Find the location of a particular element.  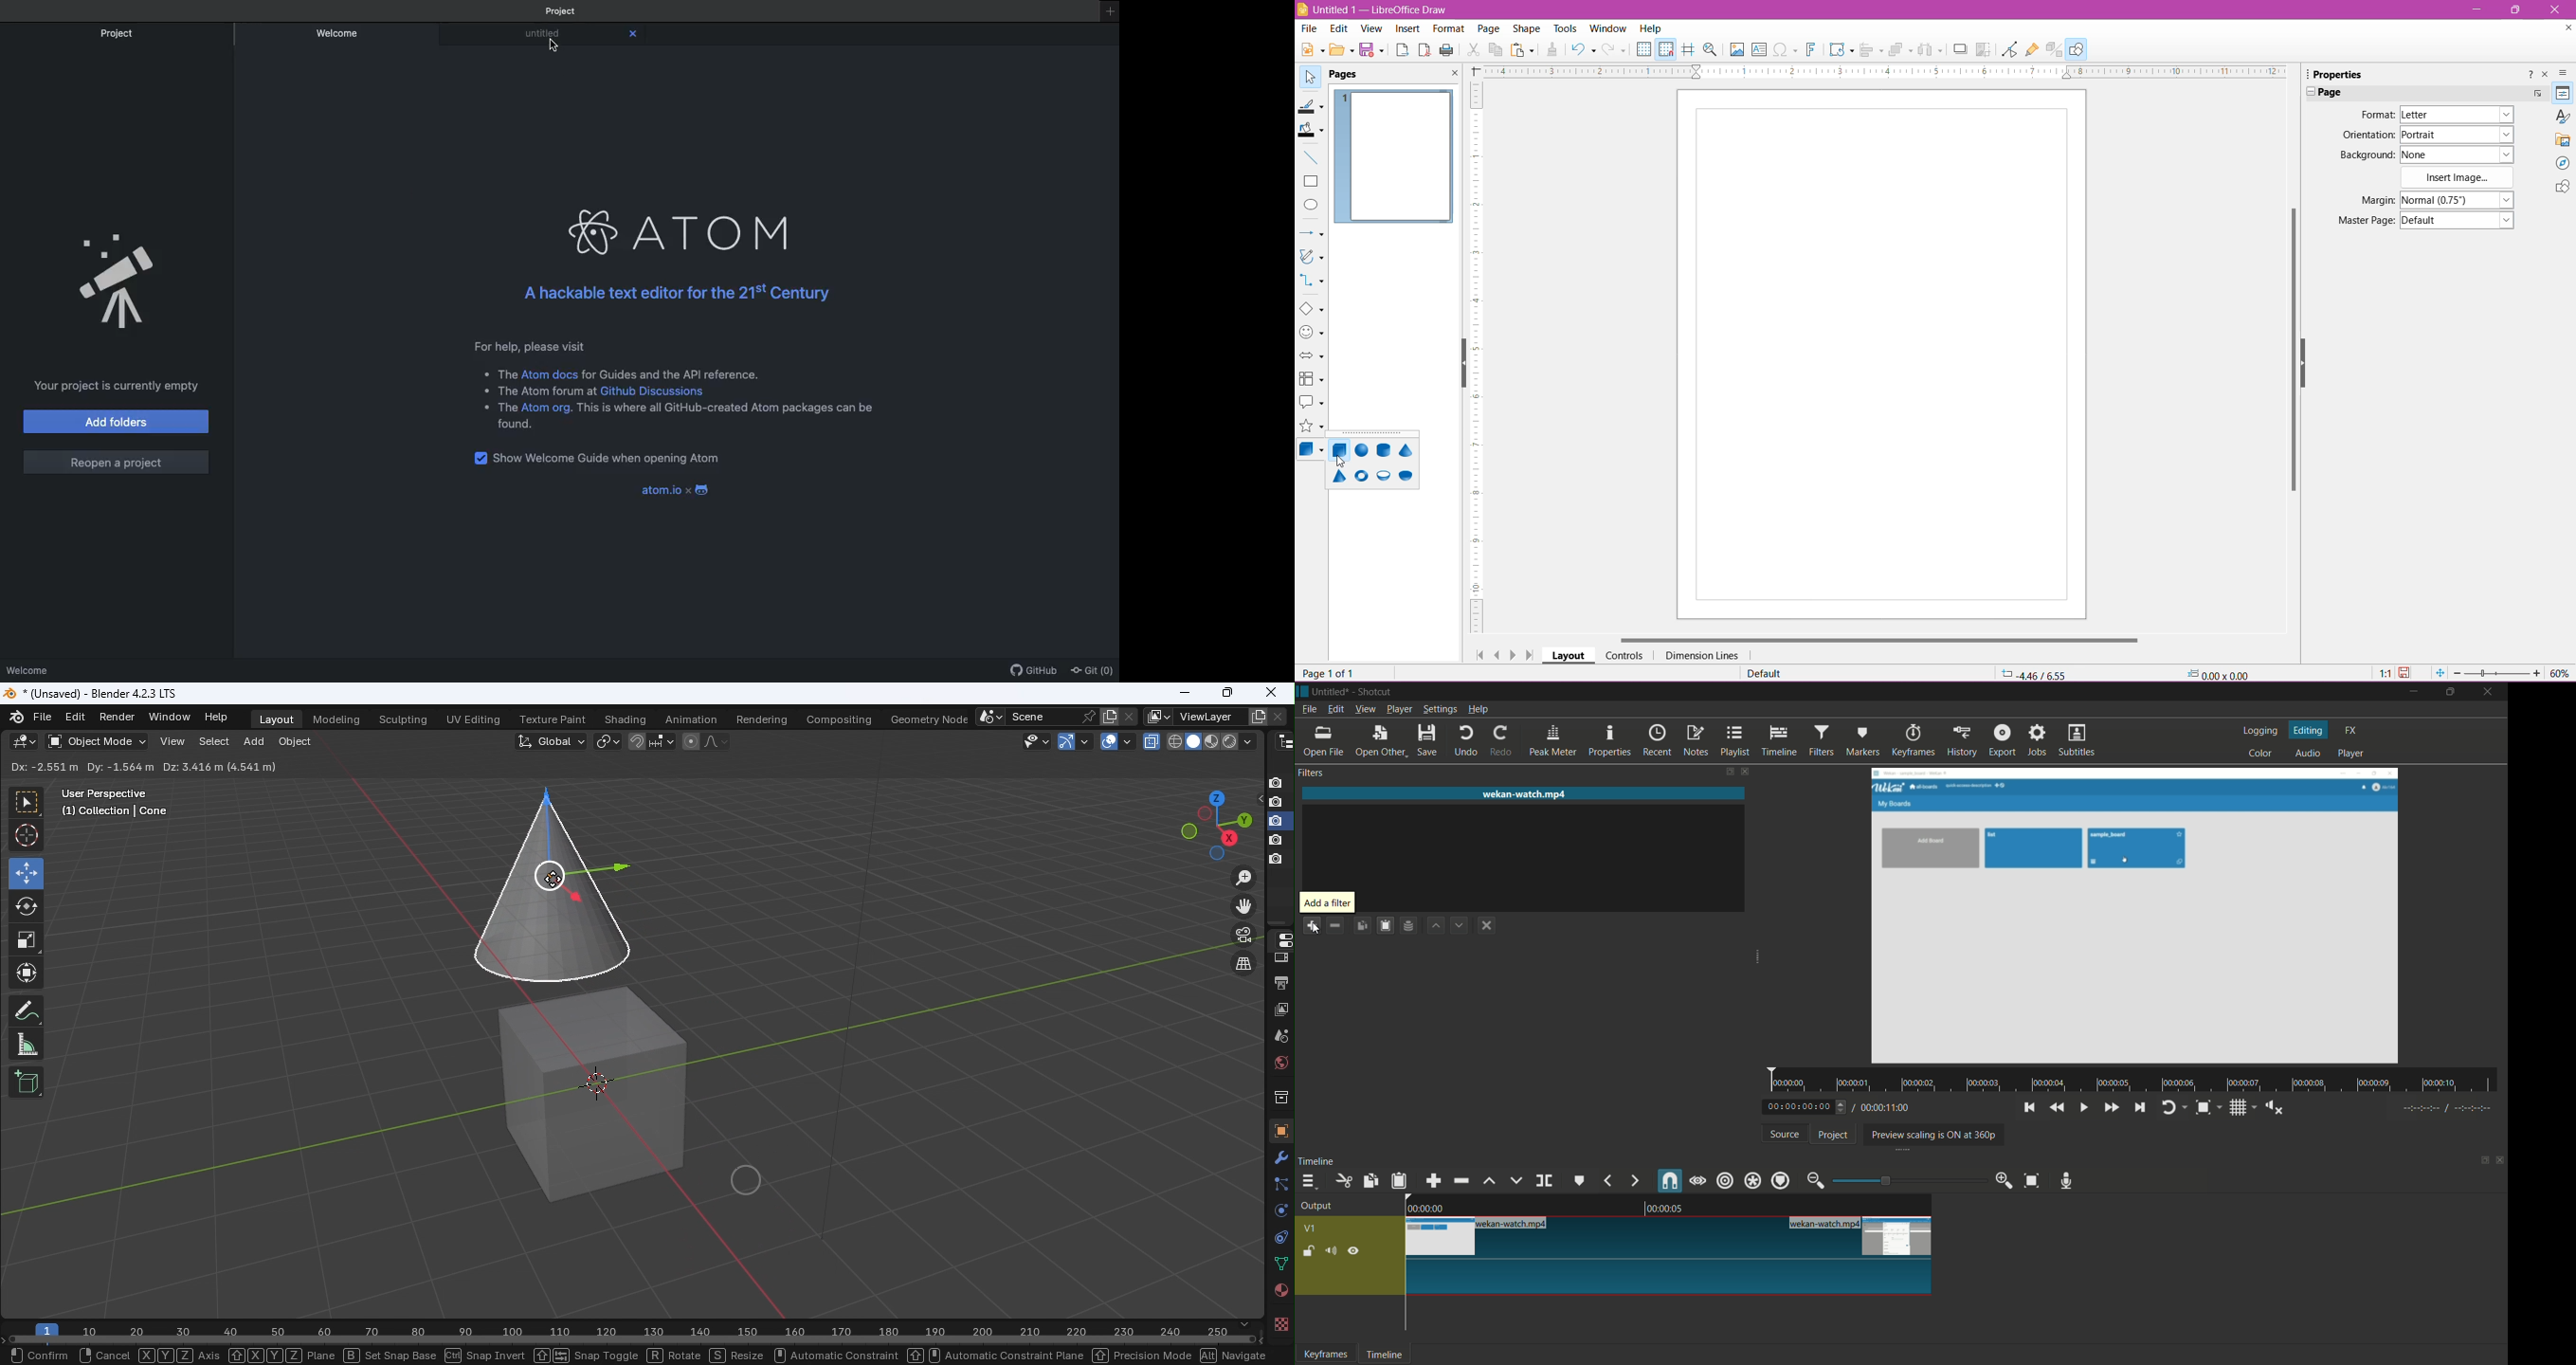

filters is located at coordinates (1310, 773).